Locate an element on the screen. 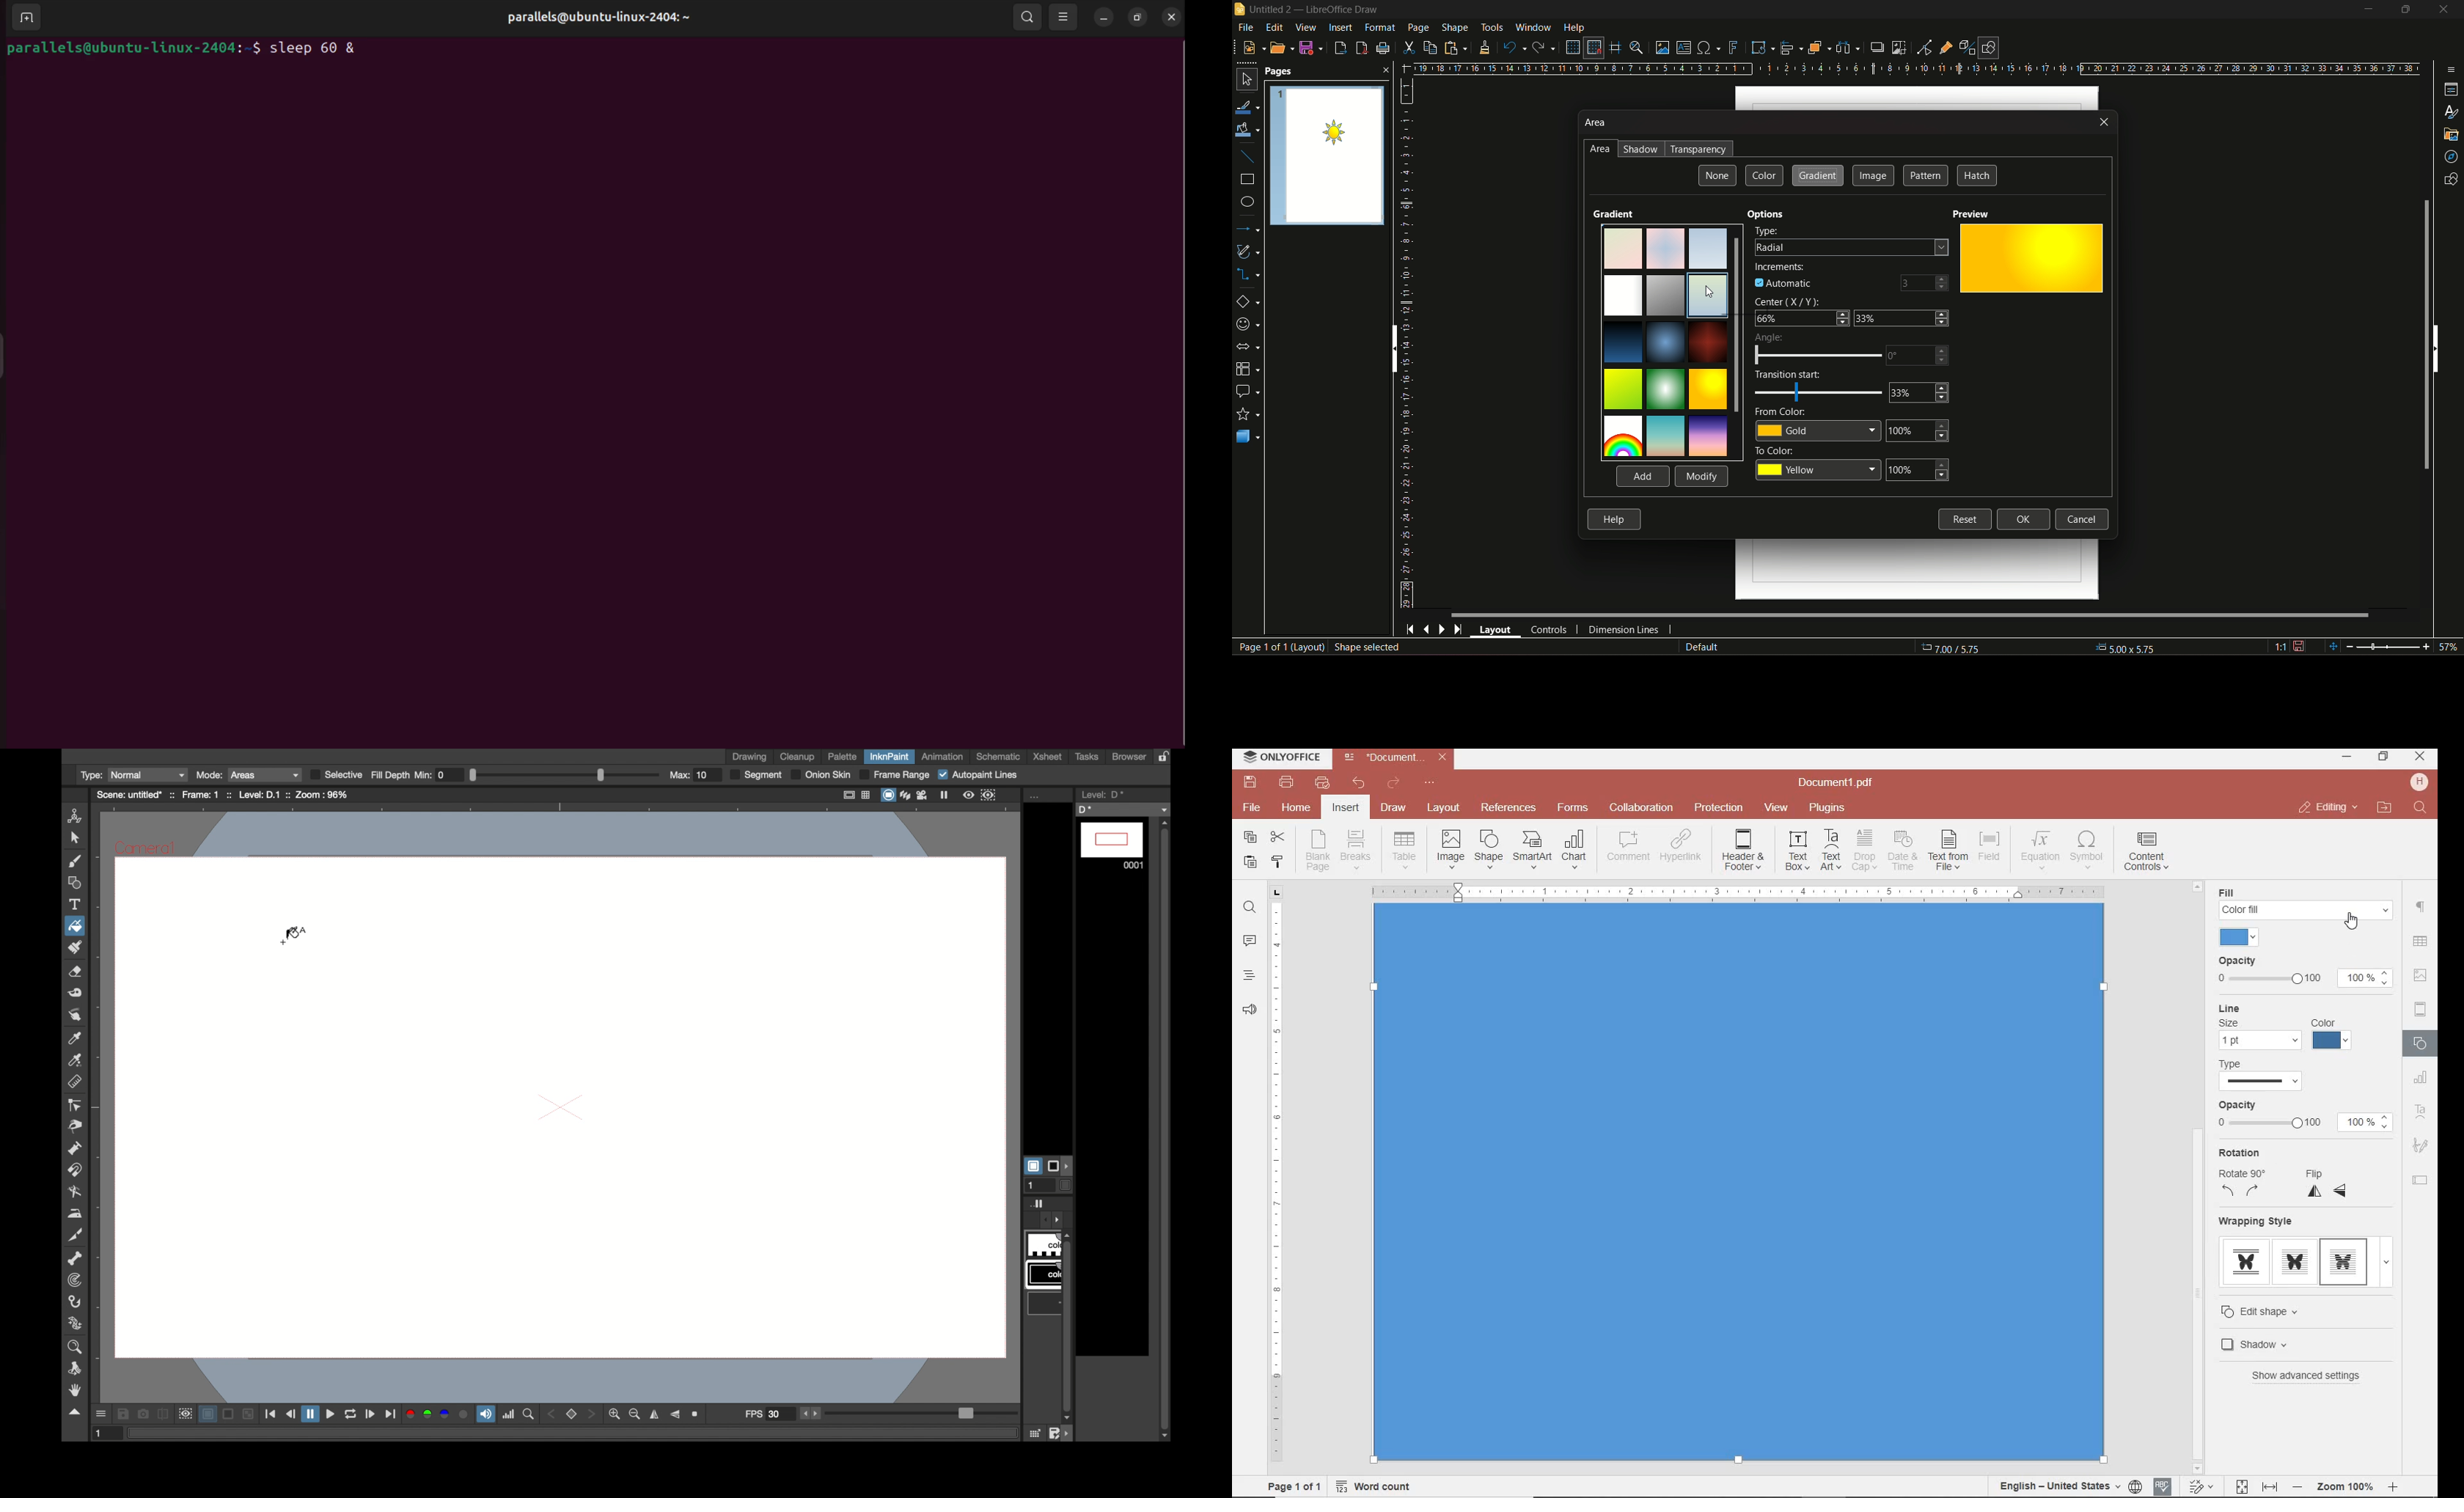 The height and width of the screenshot is (1512, 2464).  is located at coordinates (2193, 1292).